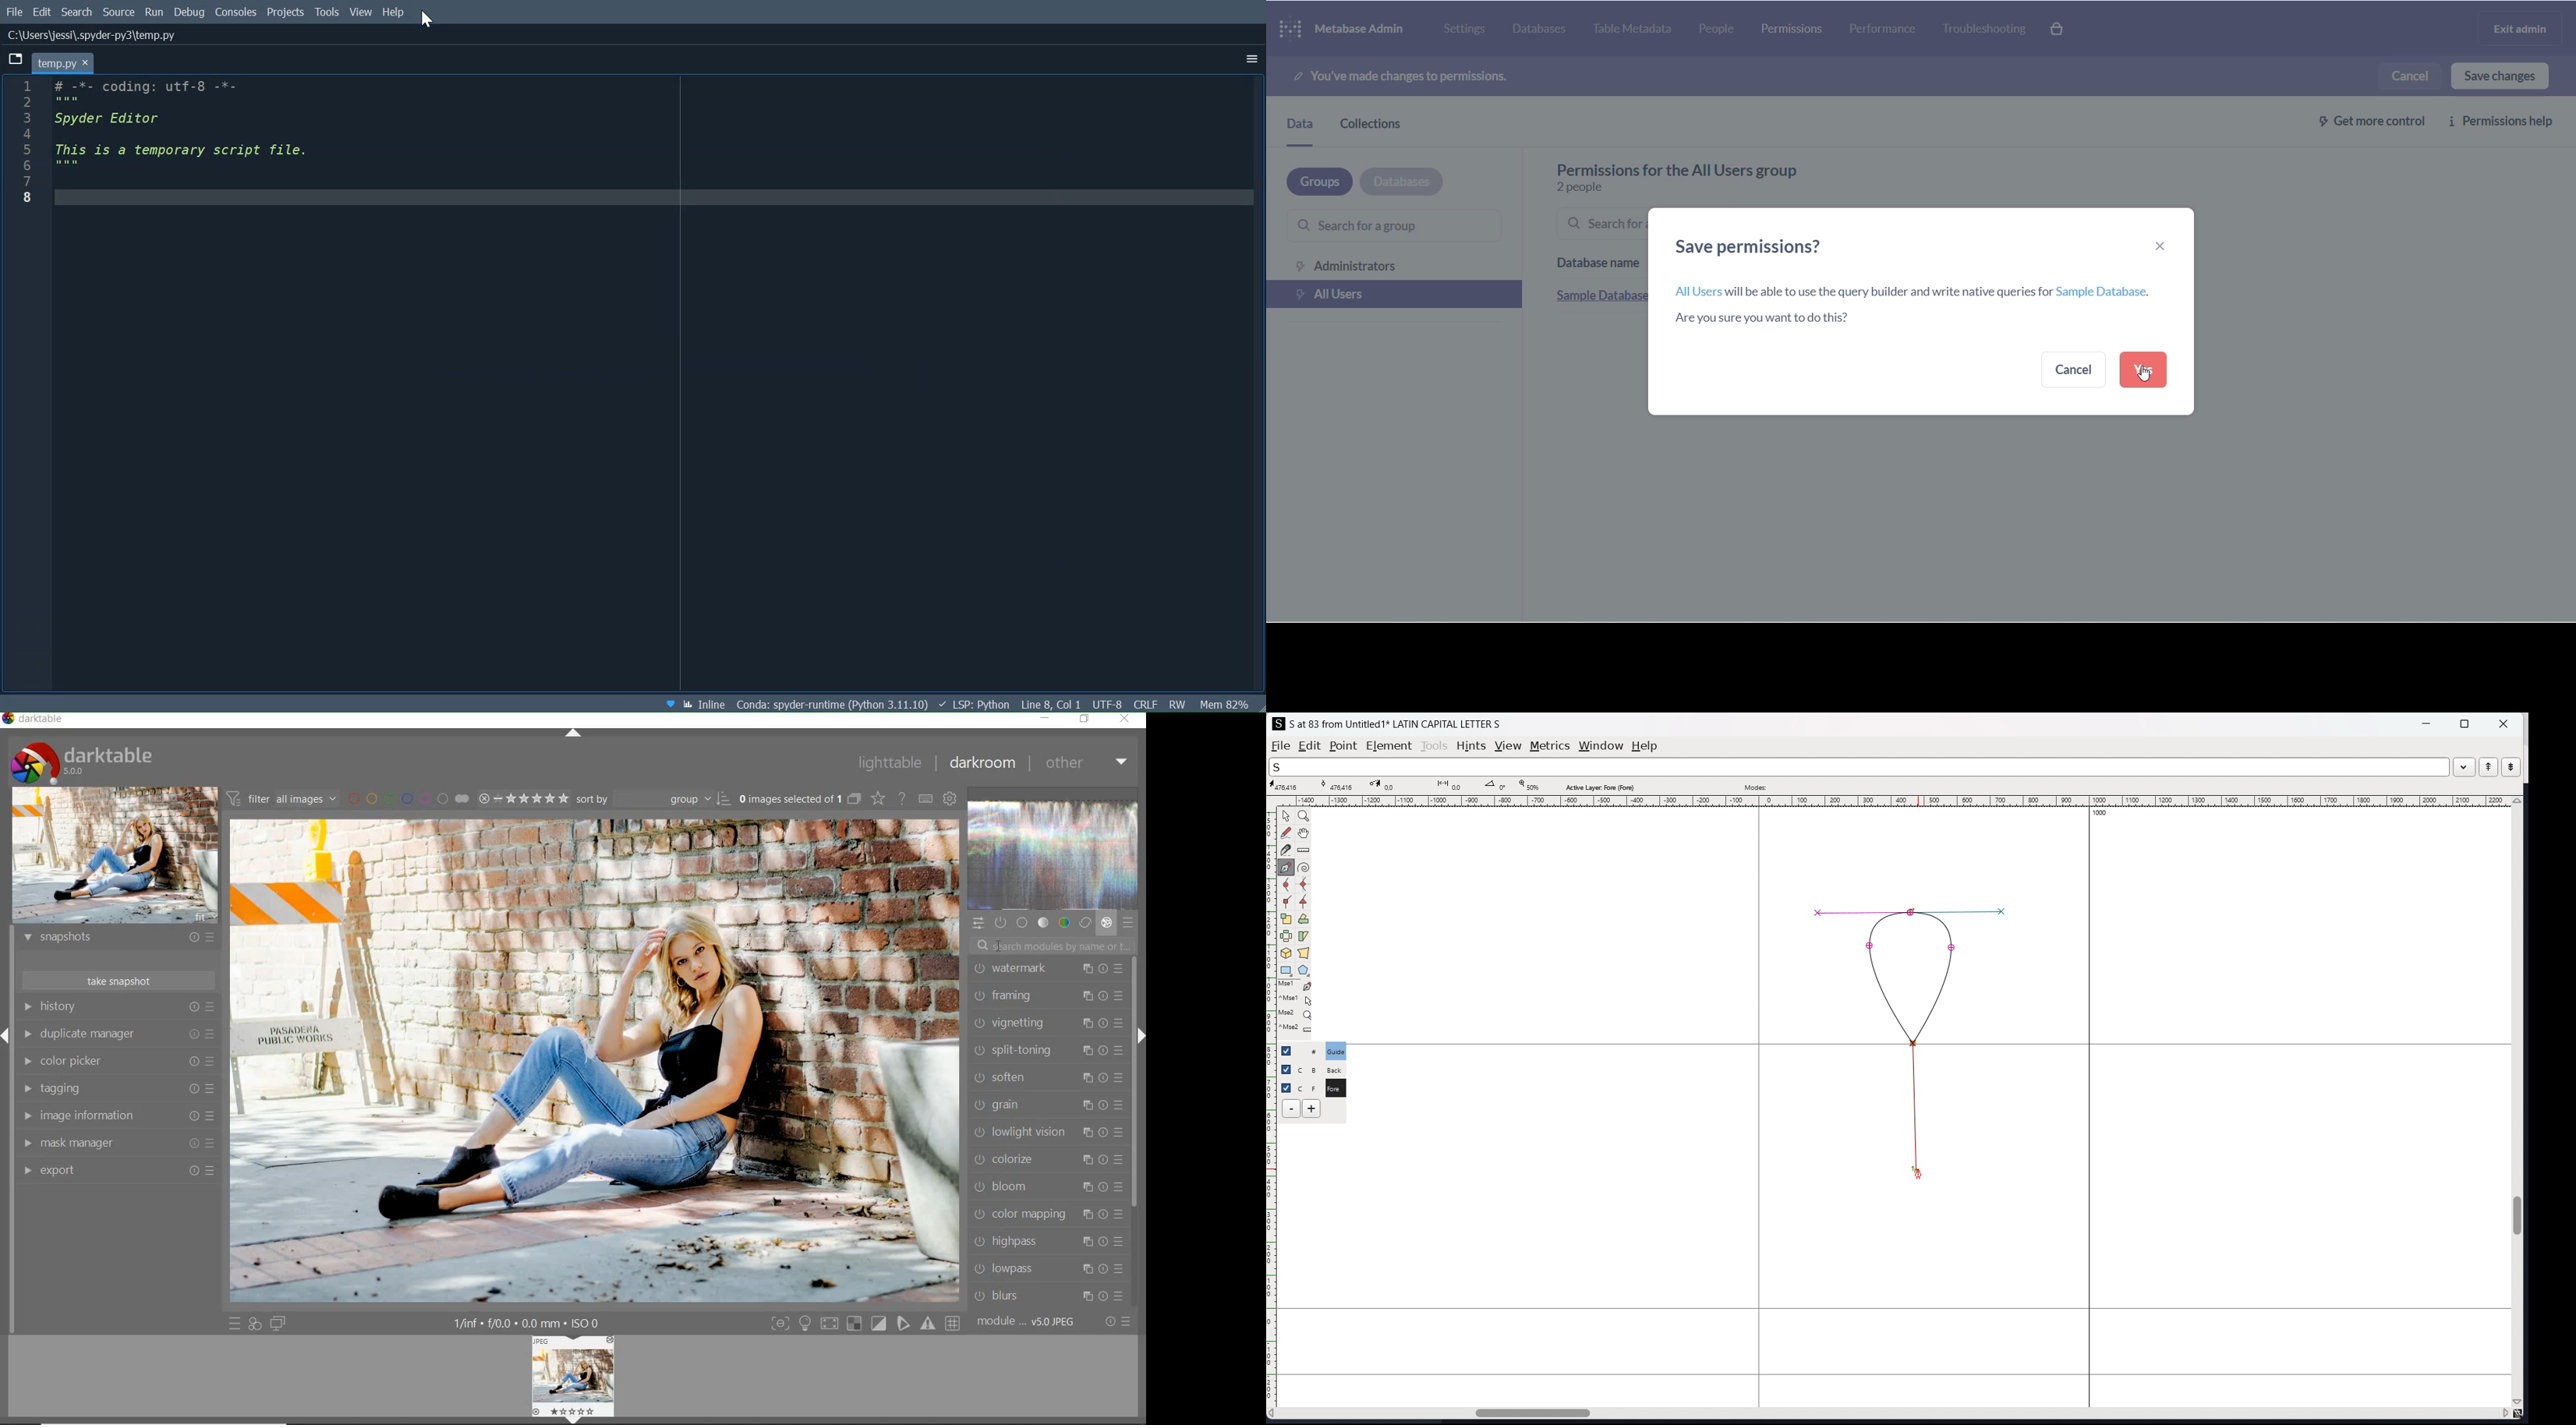 The width and height of the screenshot is (2576, 1428). What do you see at coordinates (1708, 167) in the screenshot?
I see `text` at bounding box center [1708, 167].